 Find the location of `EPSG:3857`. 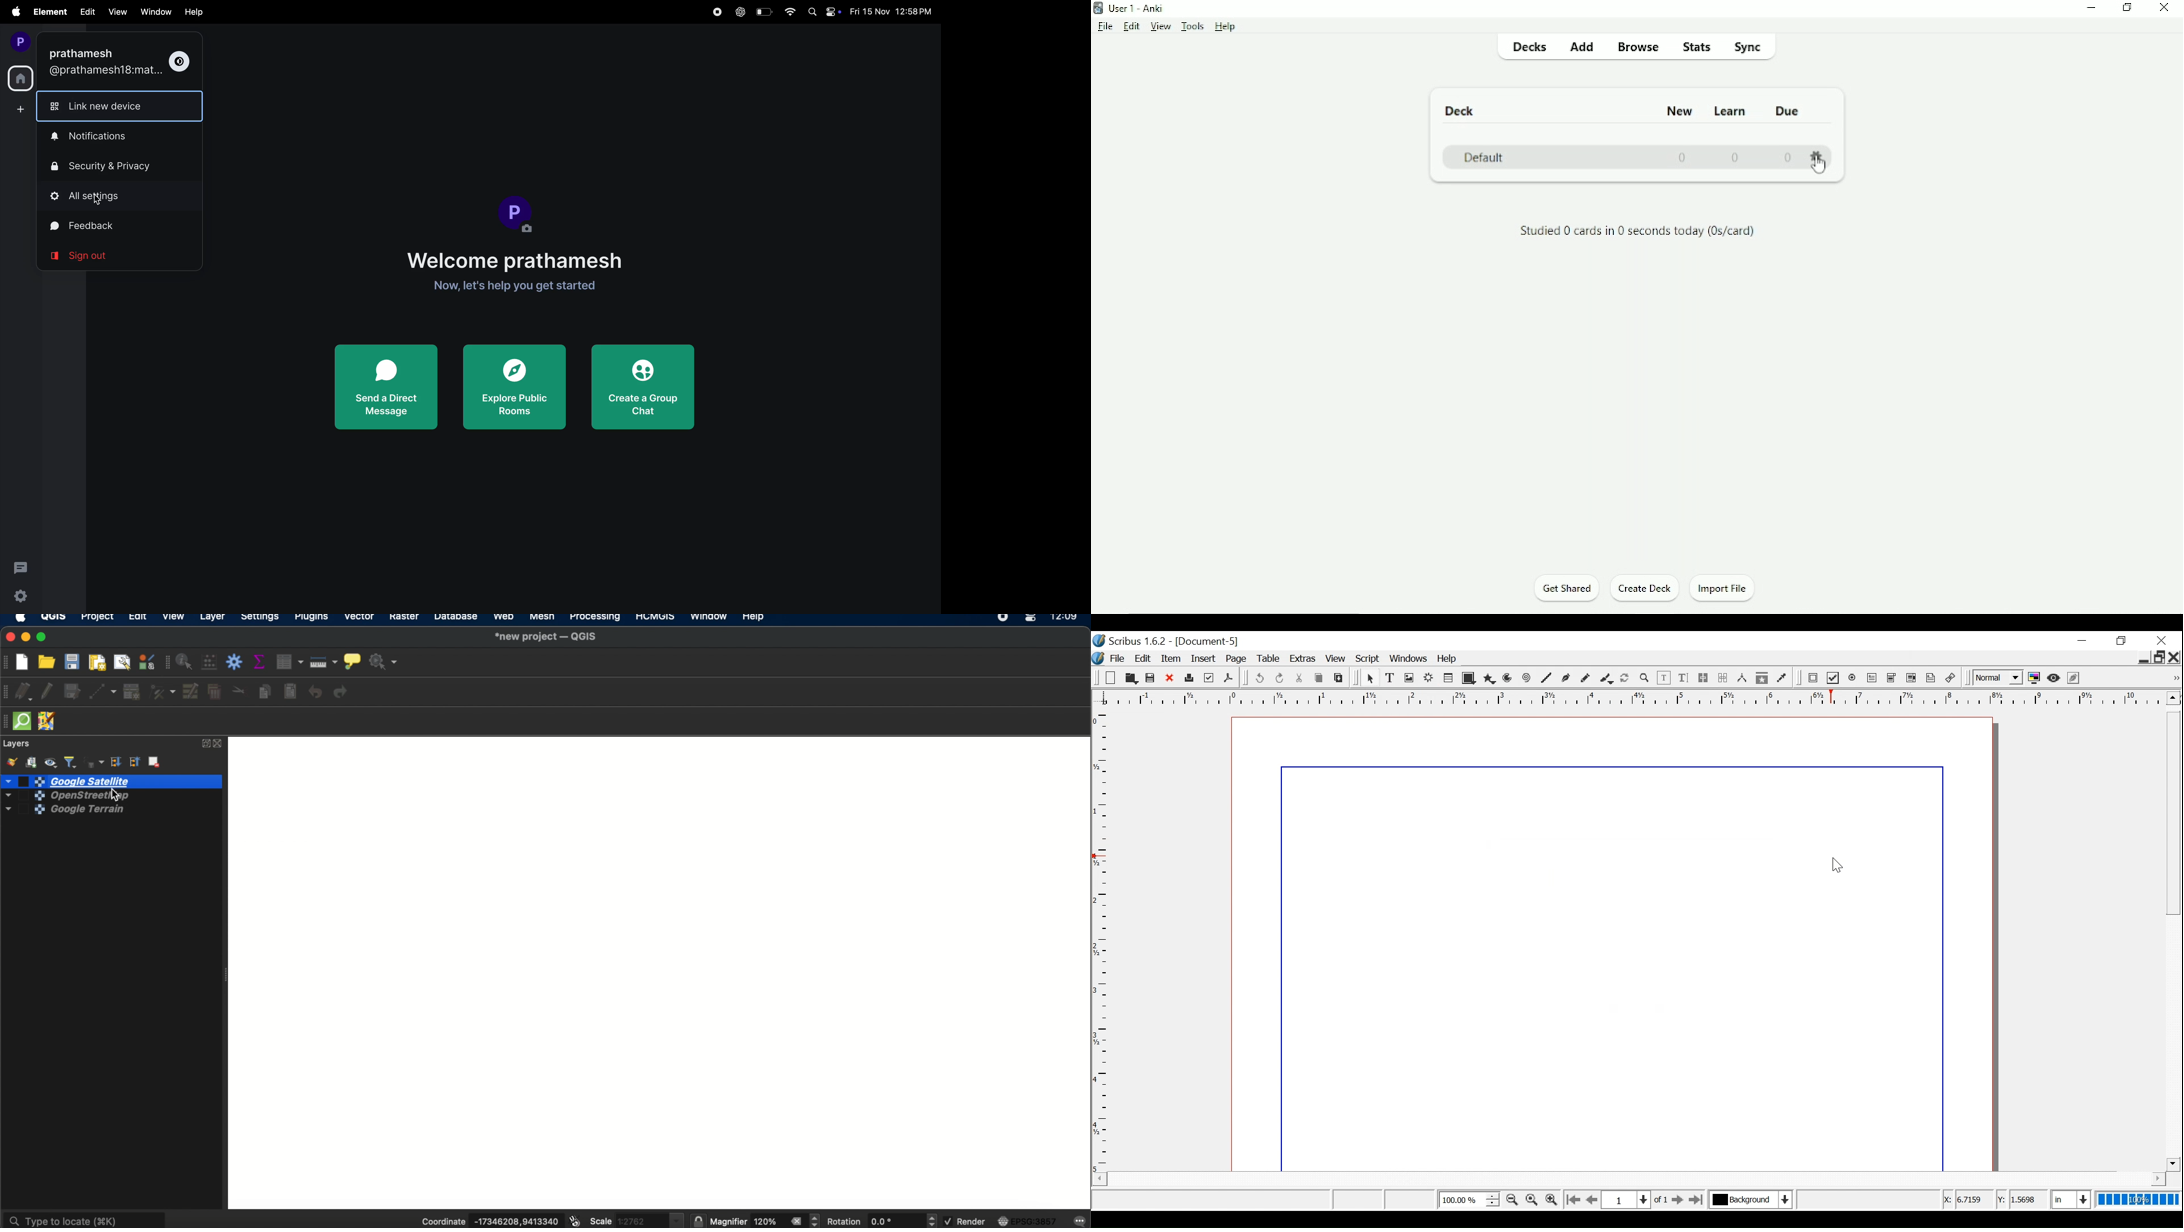

EPSG:3857 is located at coordinates (1030, 1221).